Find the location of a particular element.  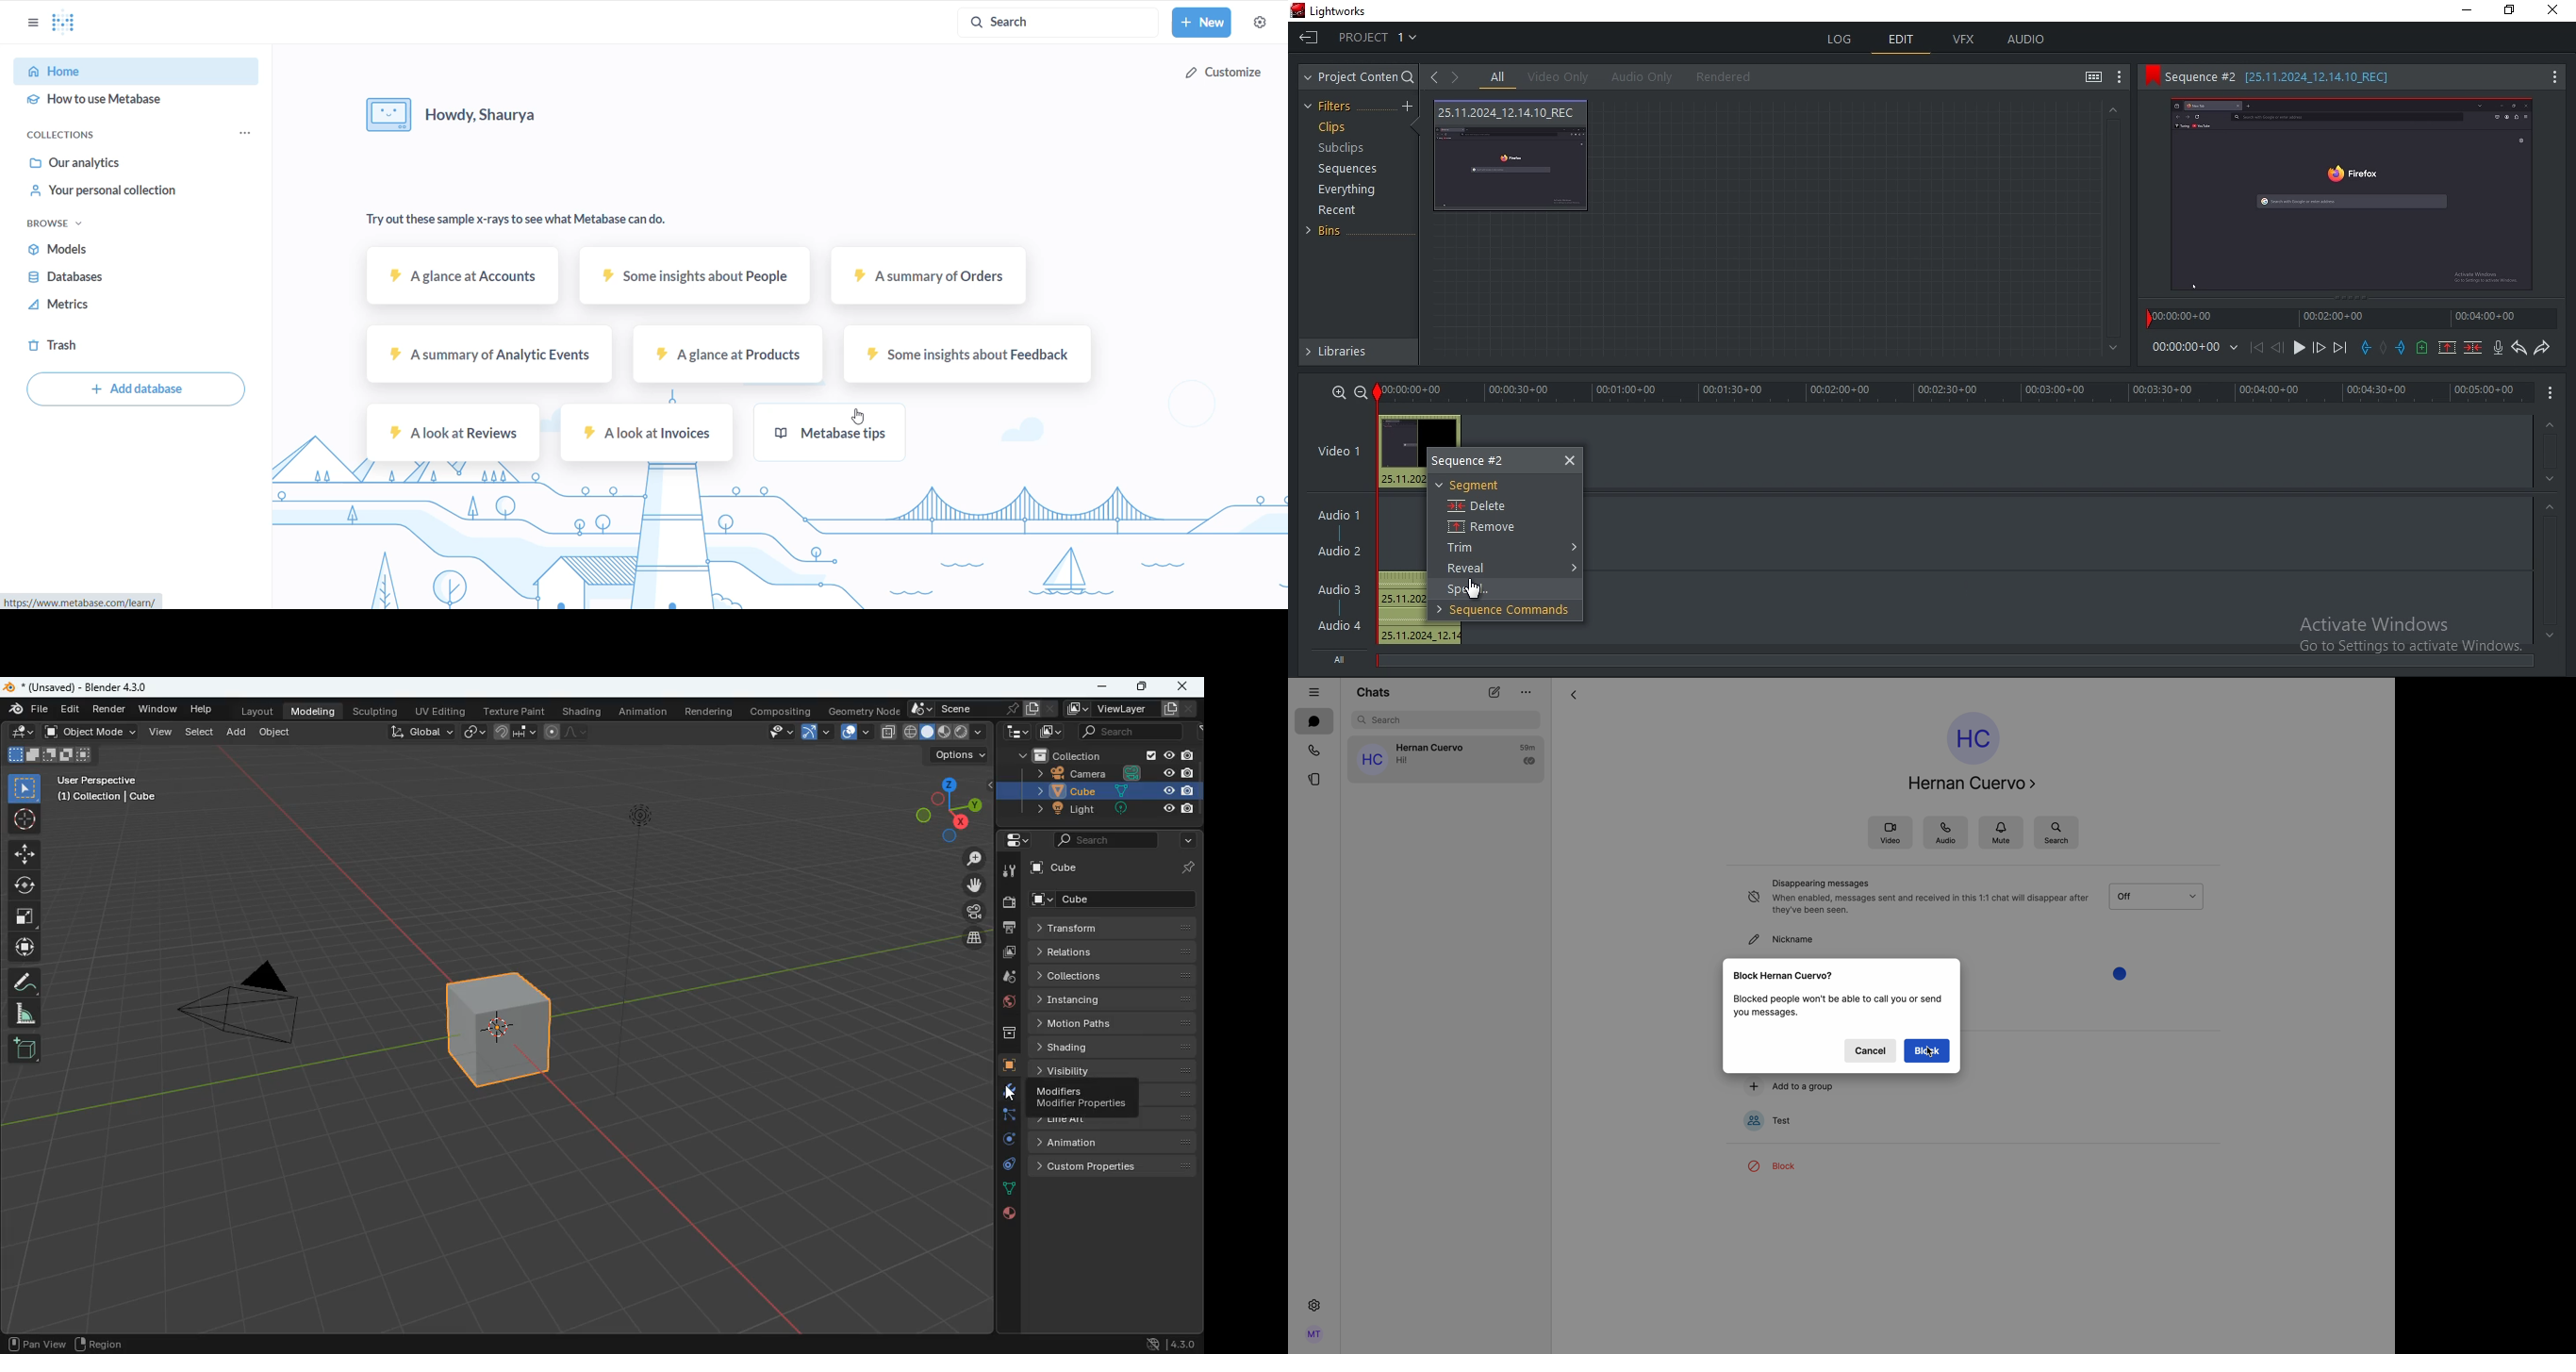

recent is located at coordinates (1340, 212).